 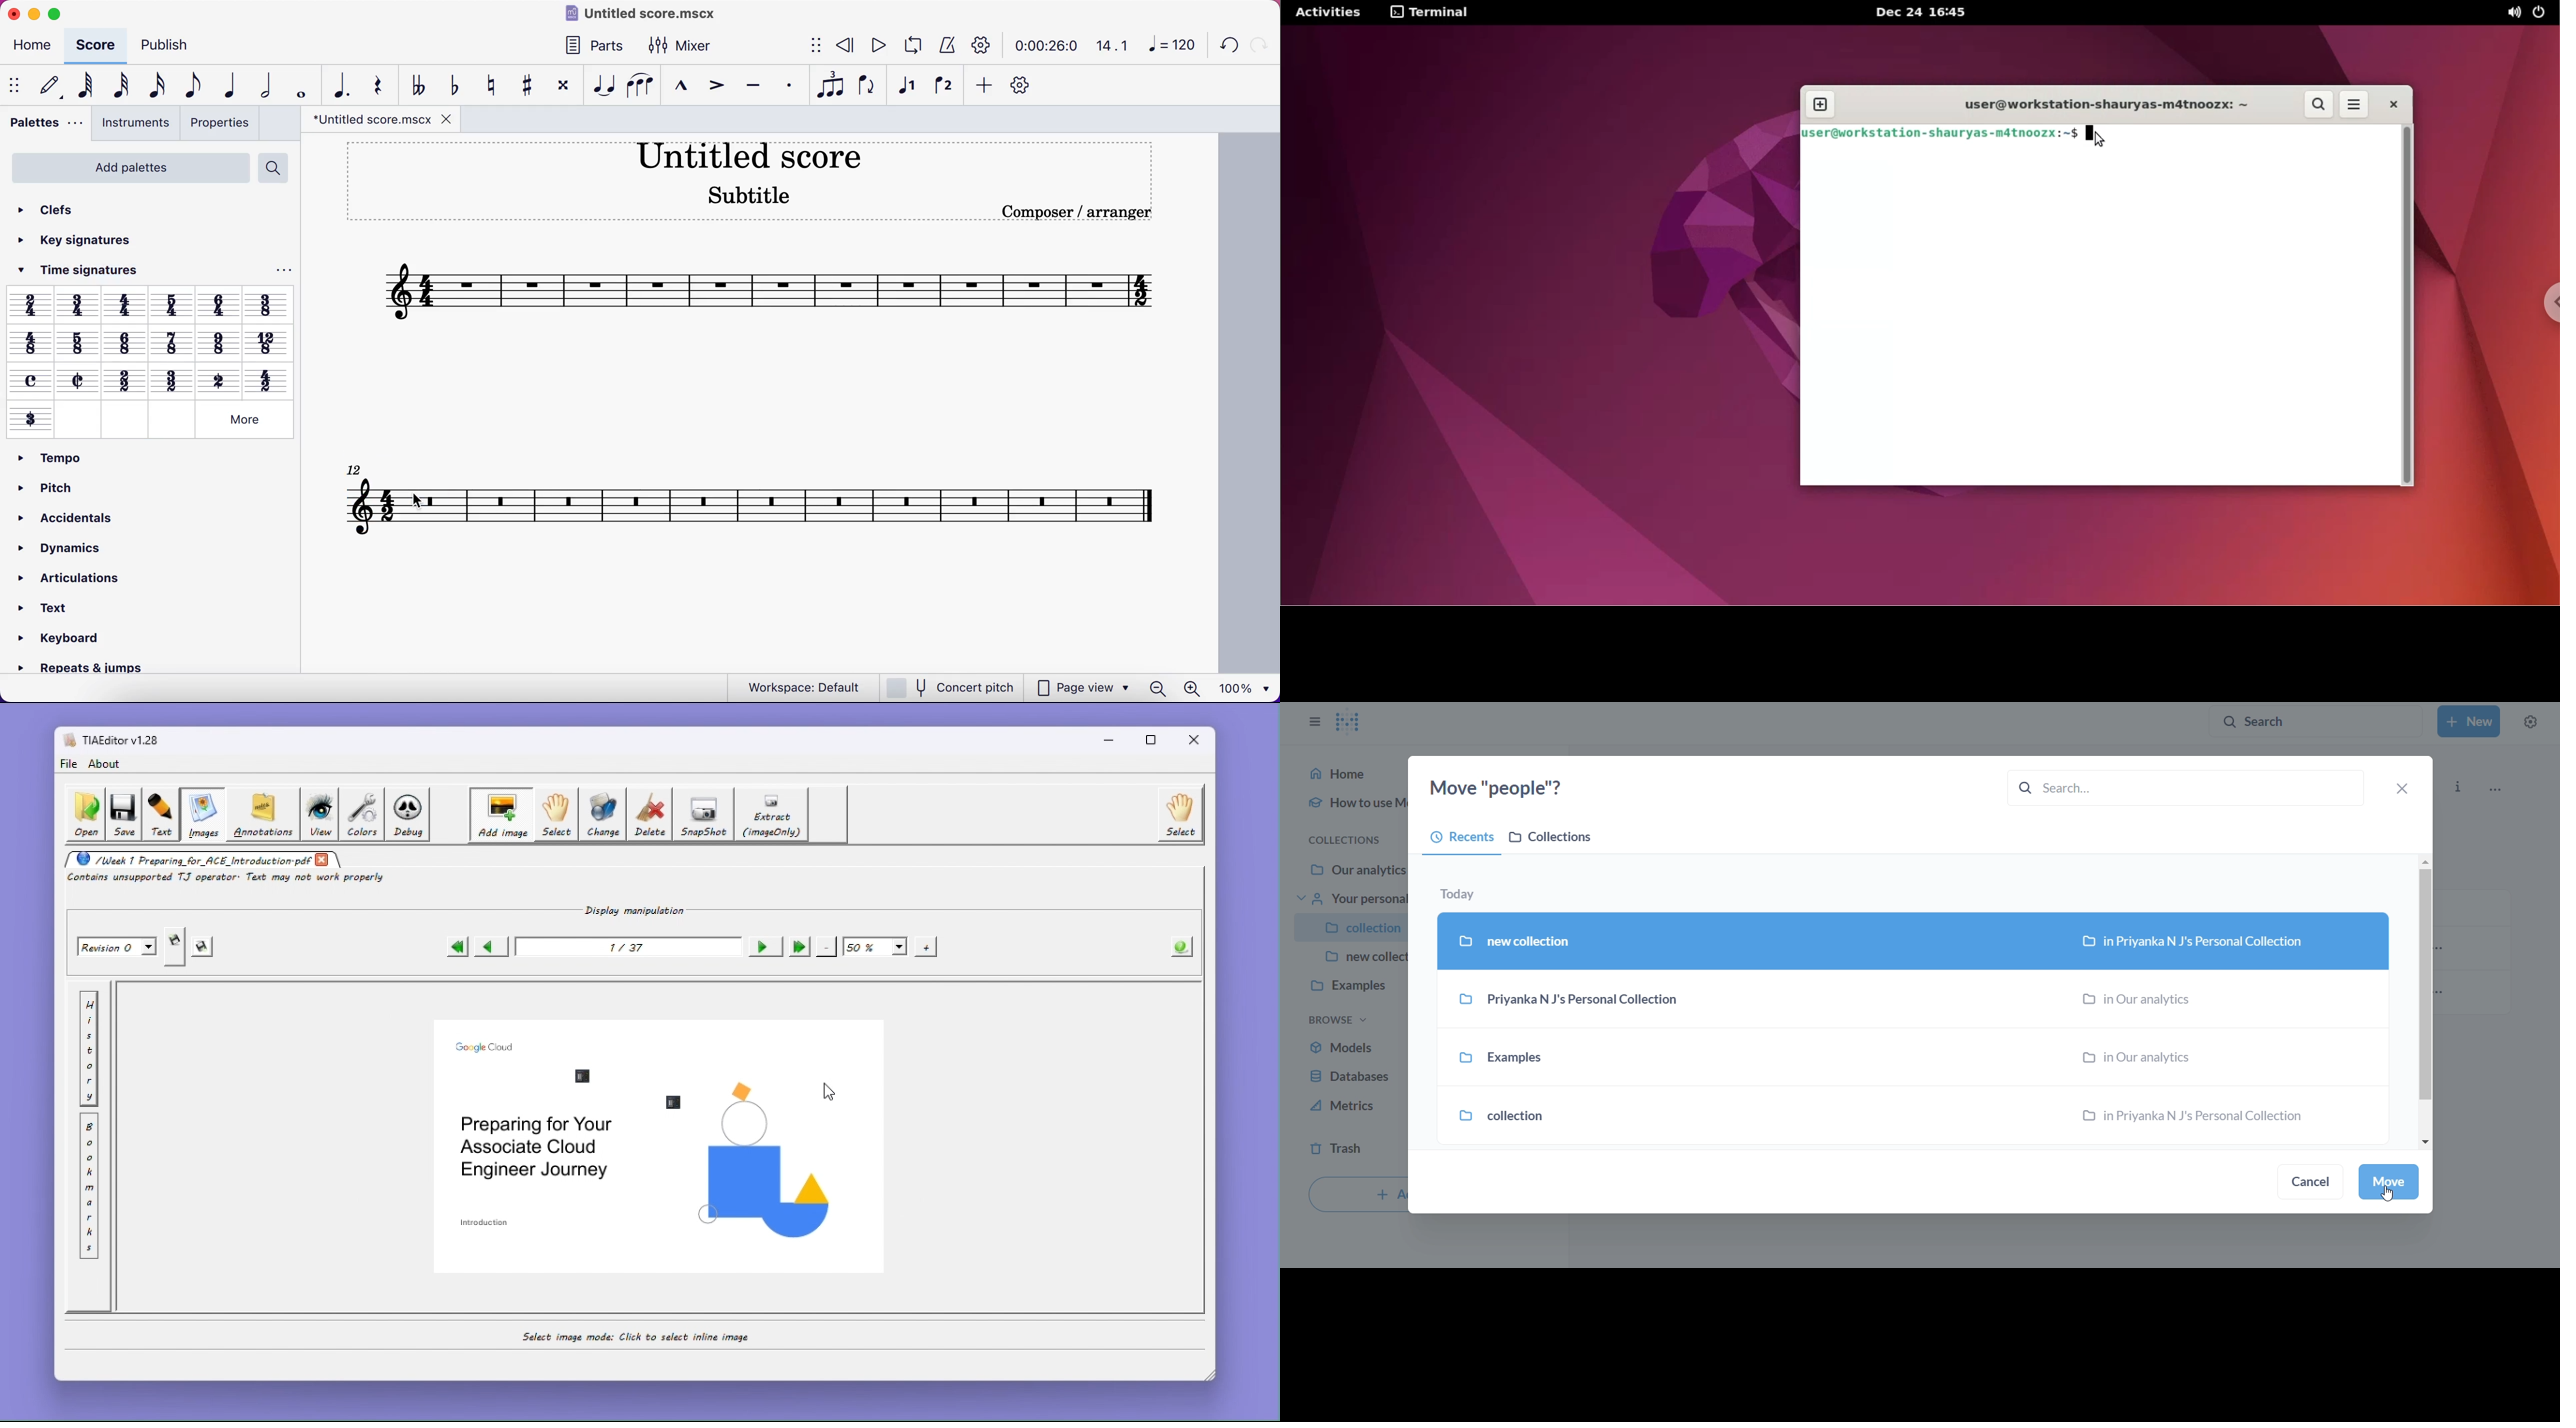 I want to click on add, so click(x=982, y=86).